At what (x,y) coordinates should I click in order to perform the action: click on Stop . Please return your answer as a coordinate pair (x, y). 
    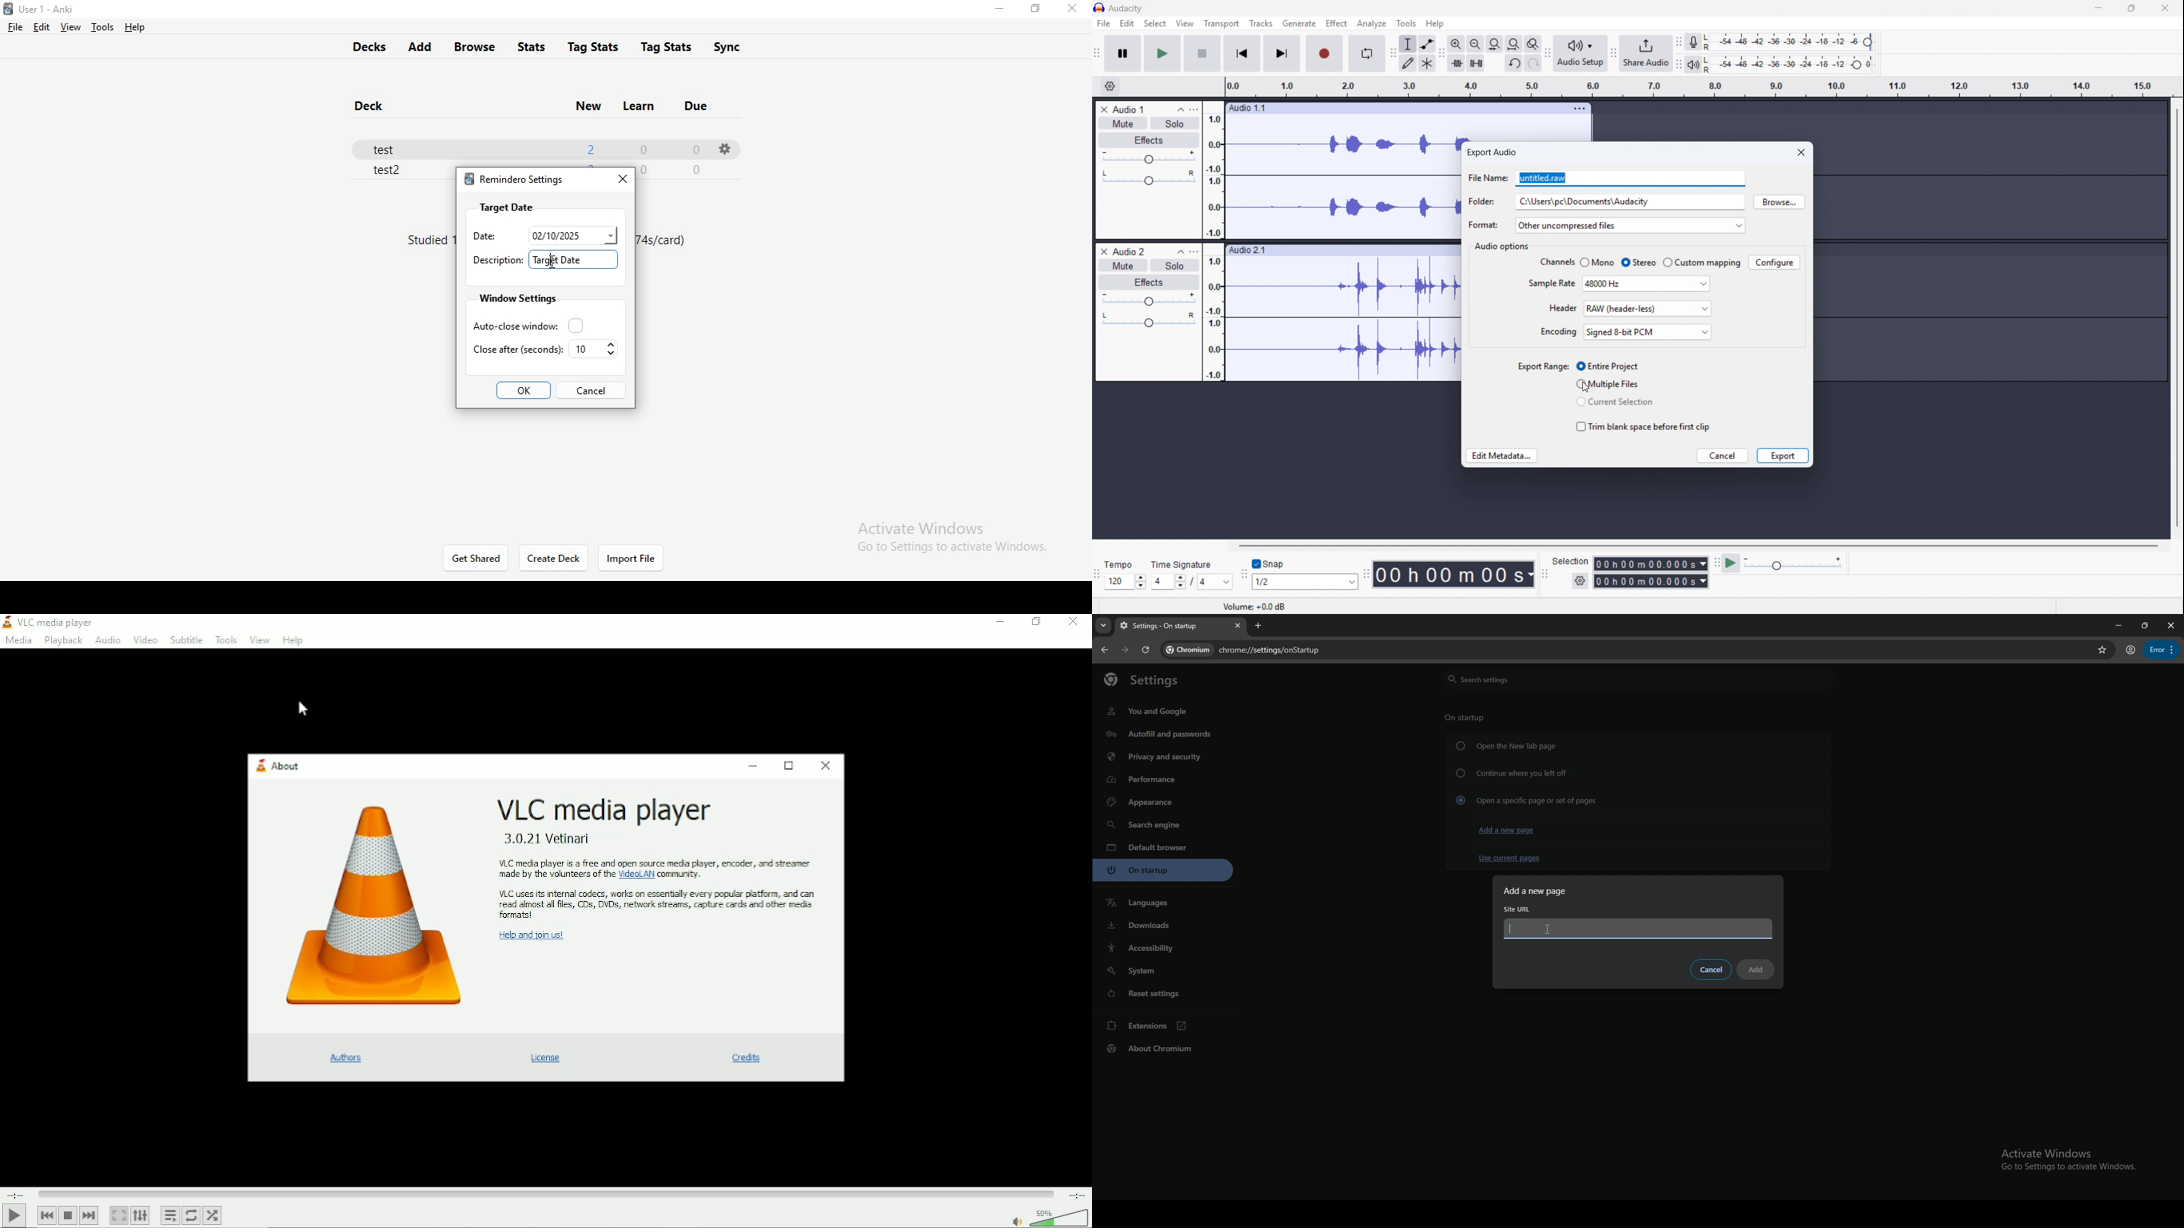
    Looking at the image, I should click on (1202, 53).